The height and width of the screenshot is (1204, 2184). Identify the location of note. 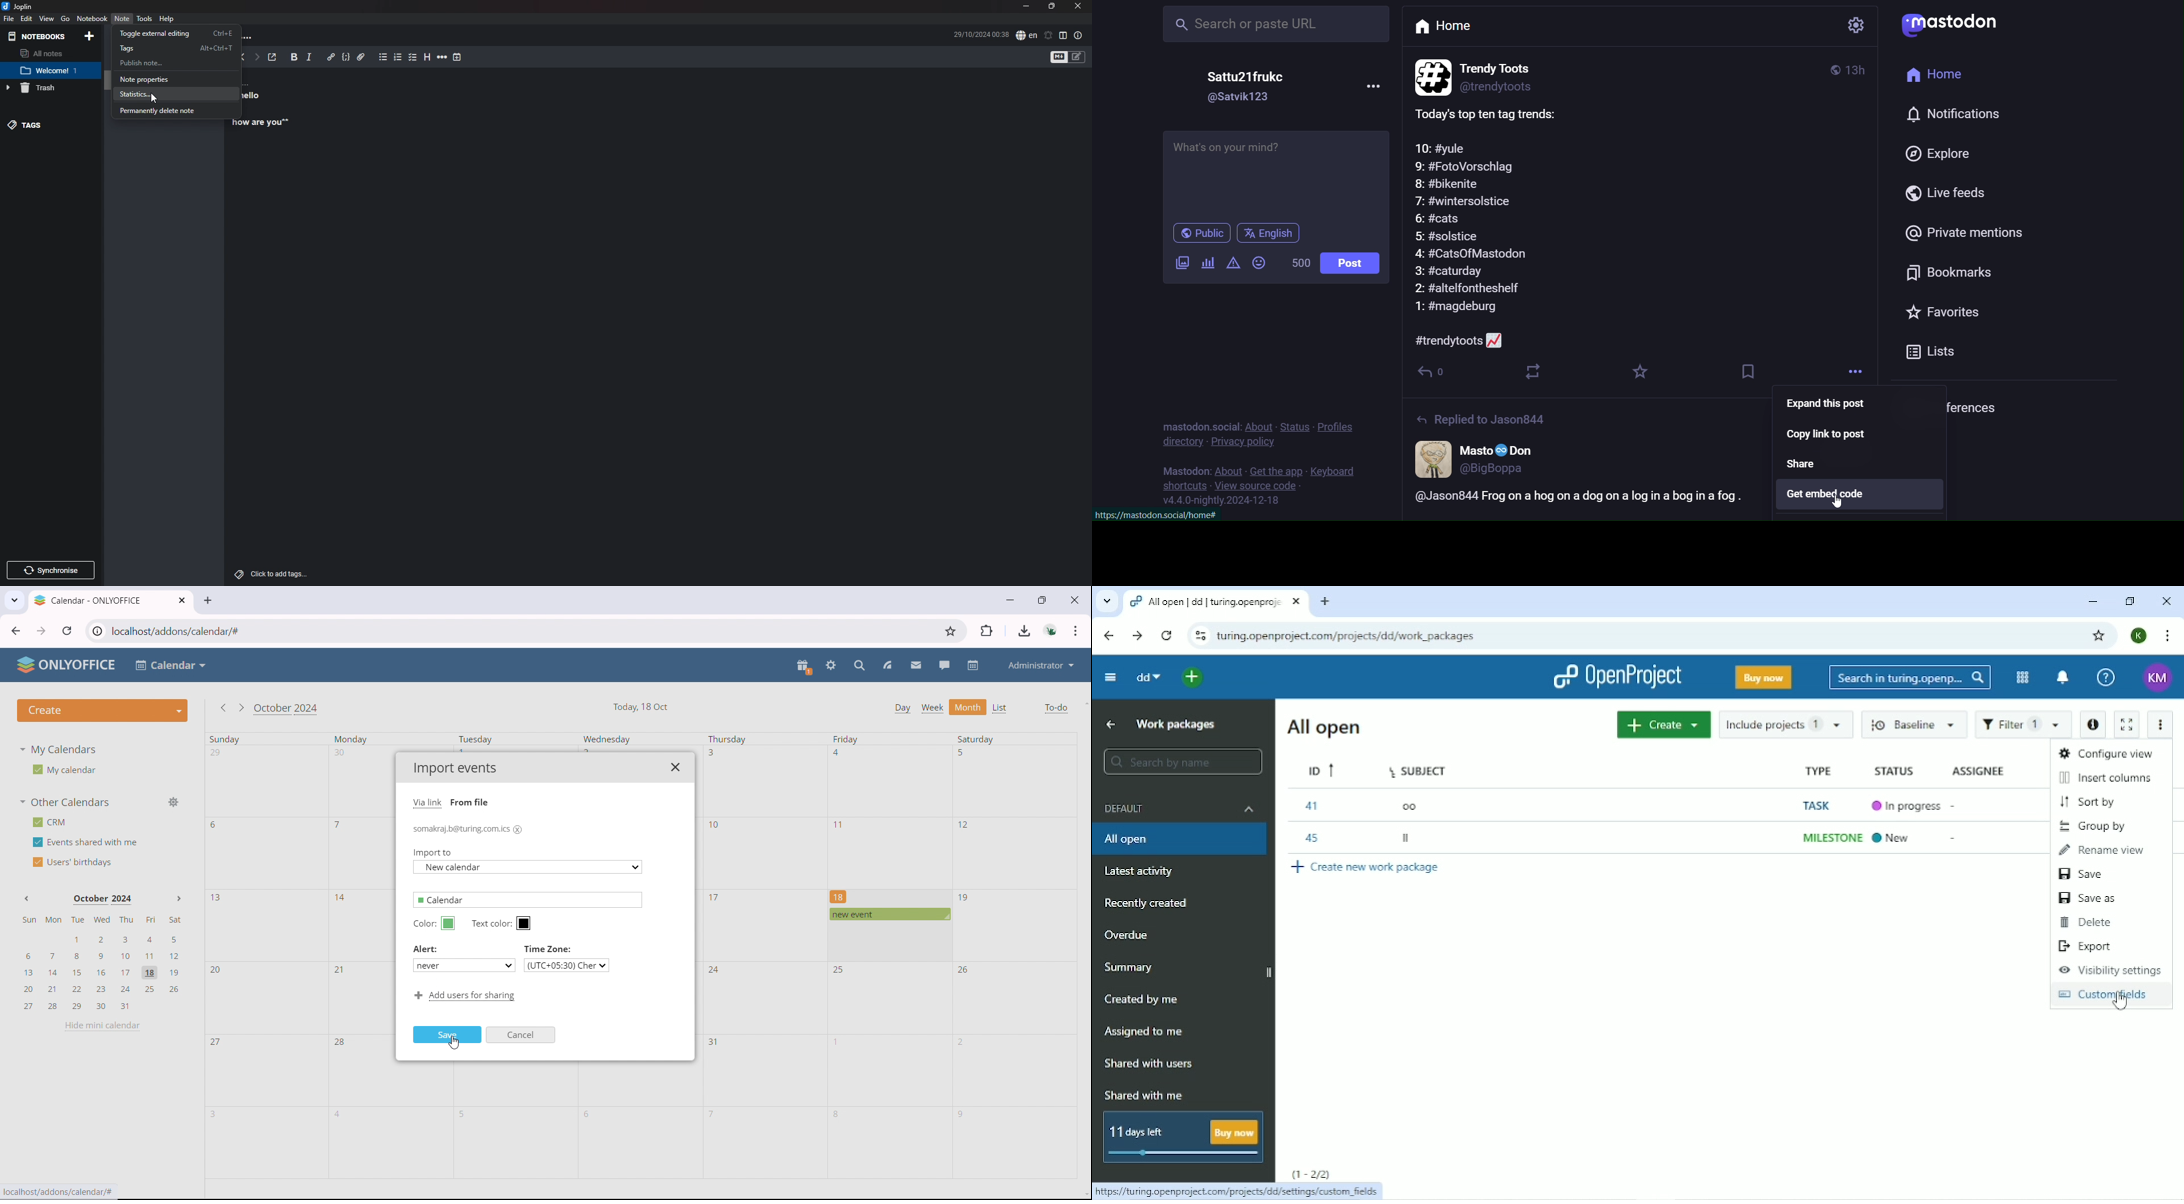
(271, 105).